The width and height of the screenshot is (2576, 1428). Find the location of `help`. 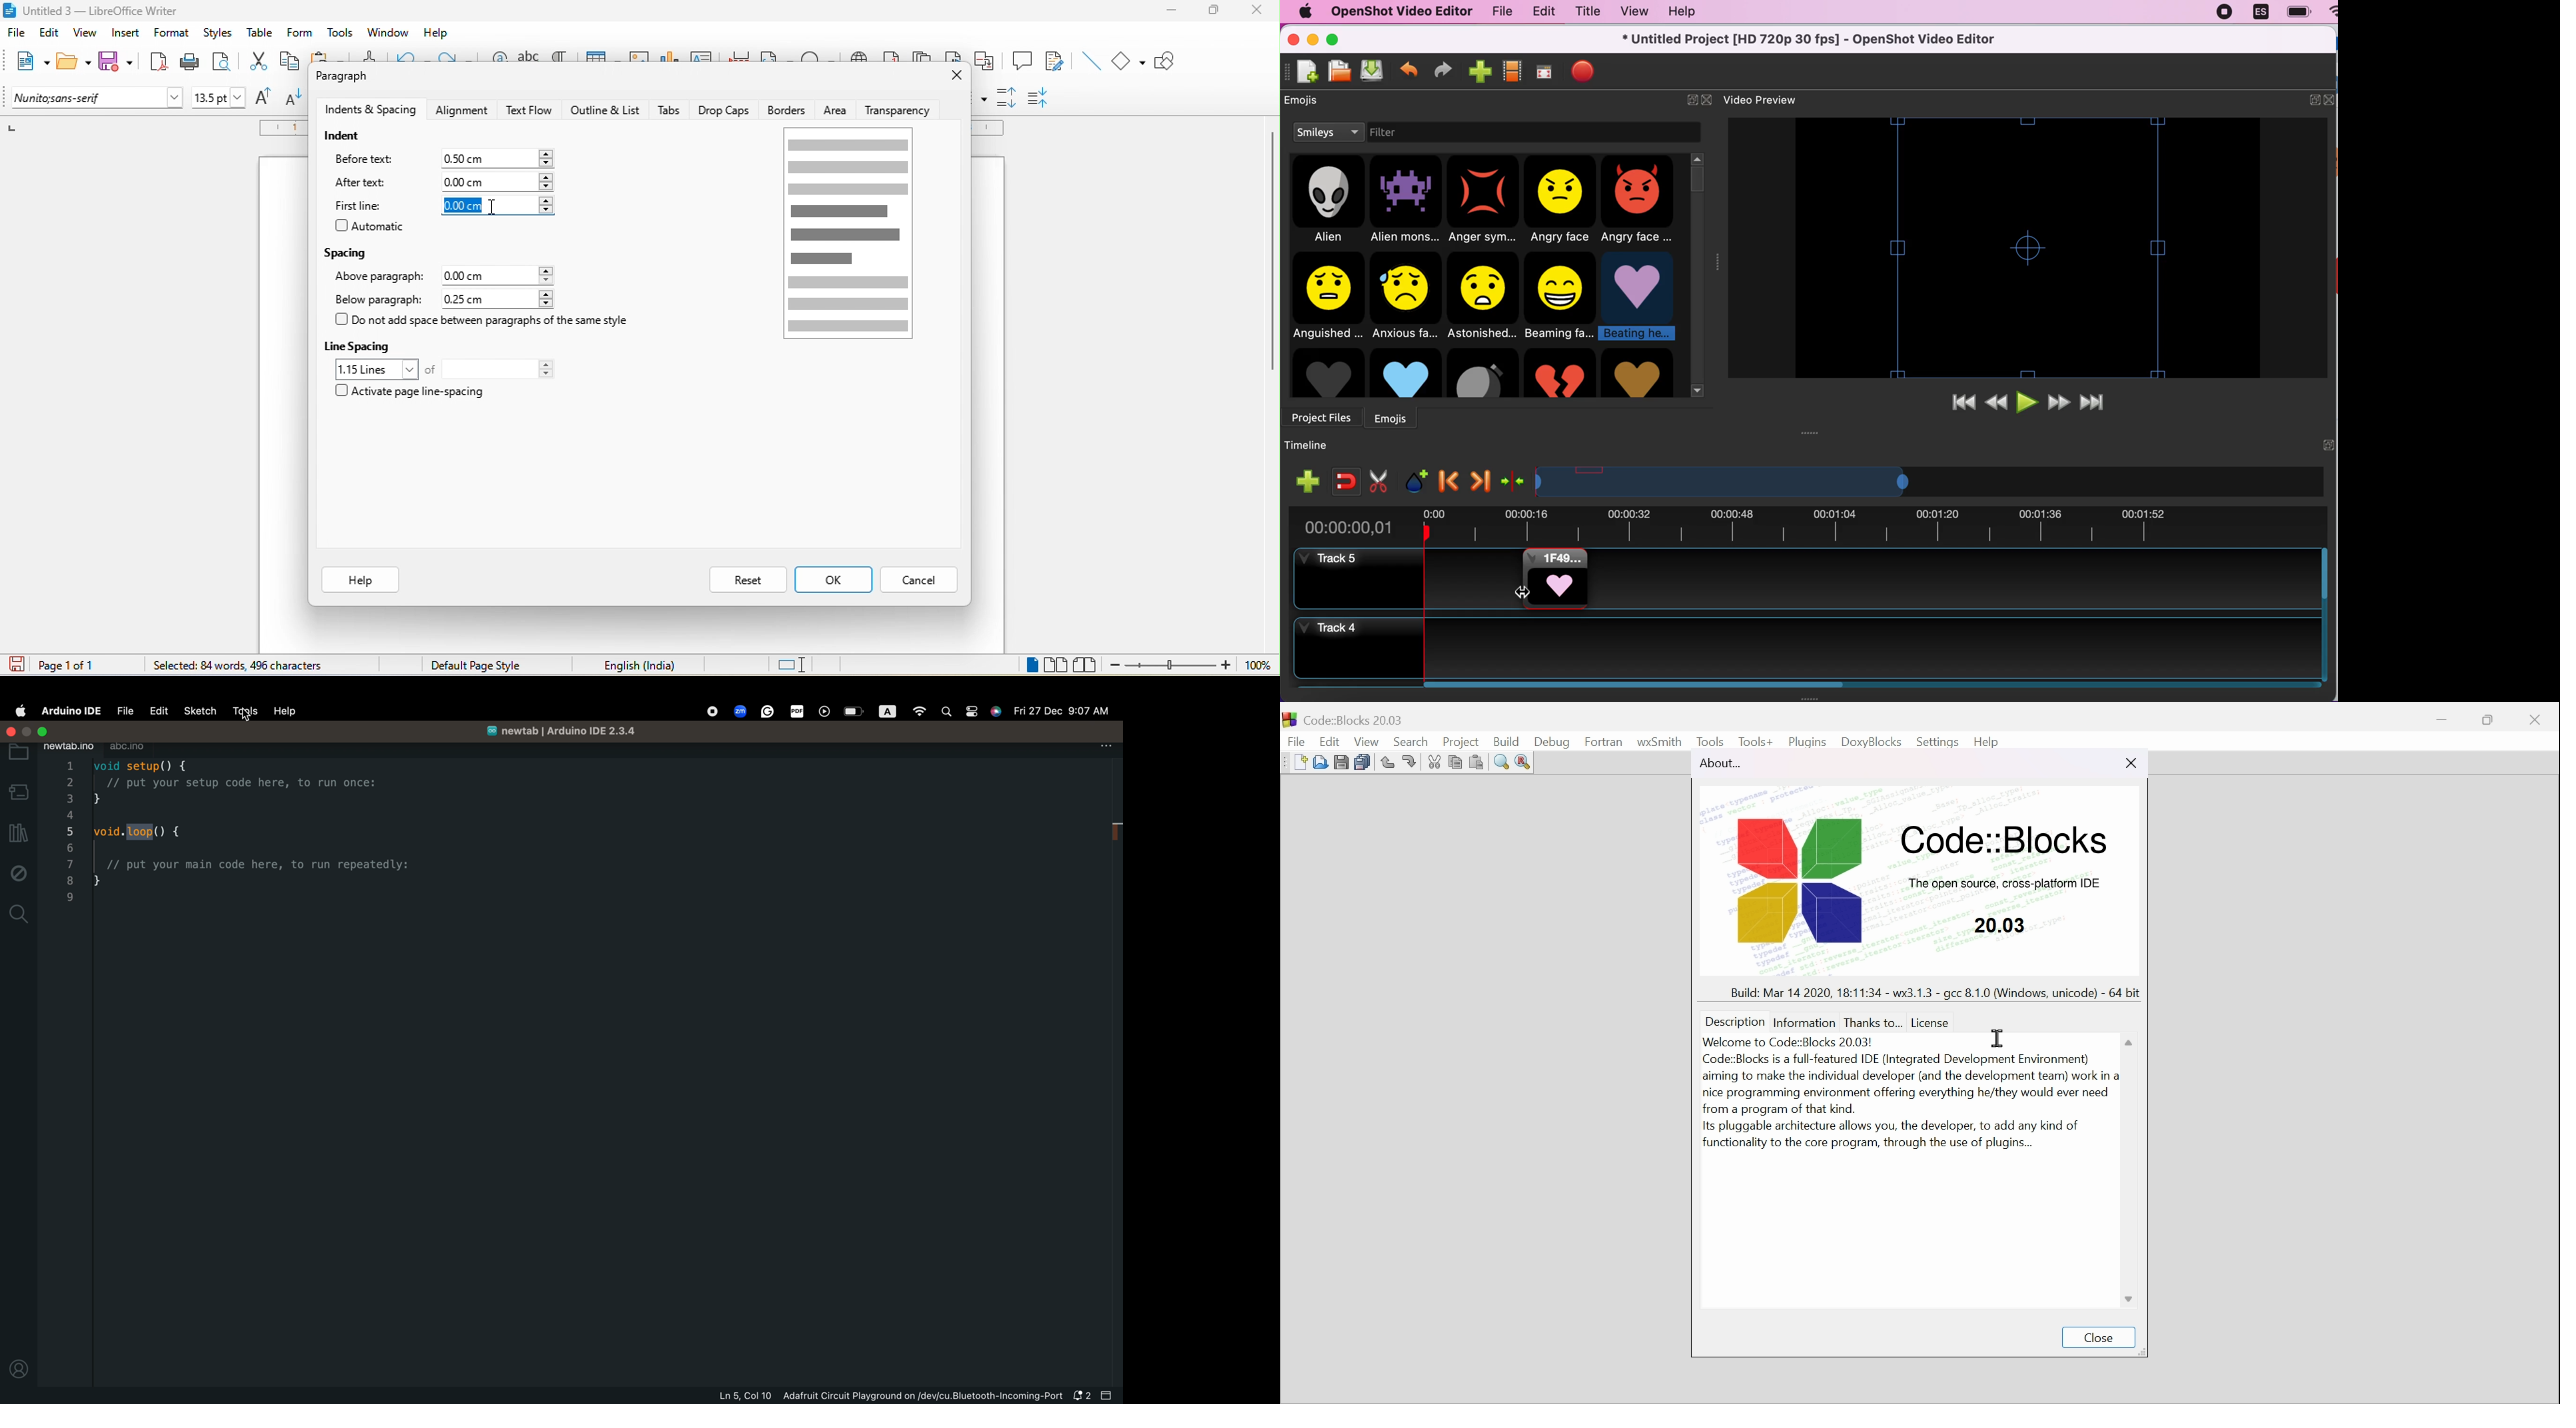

help is located at coordinates (359, 581).